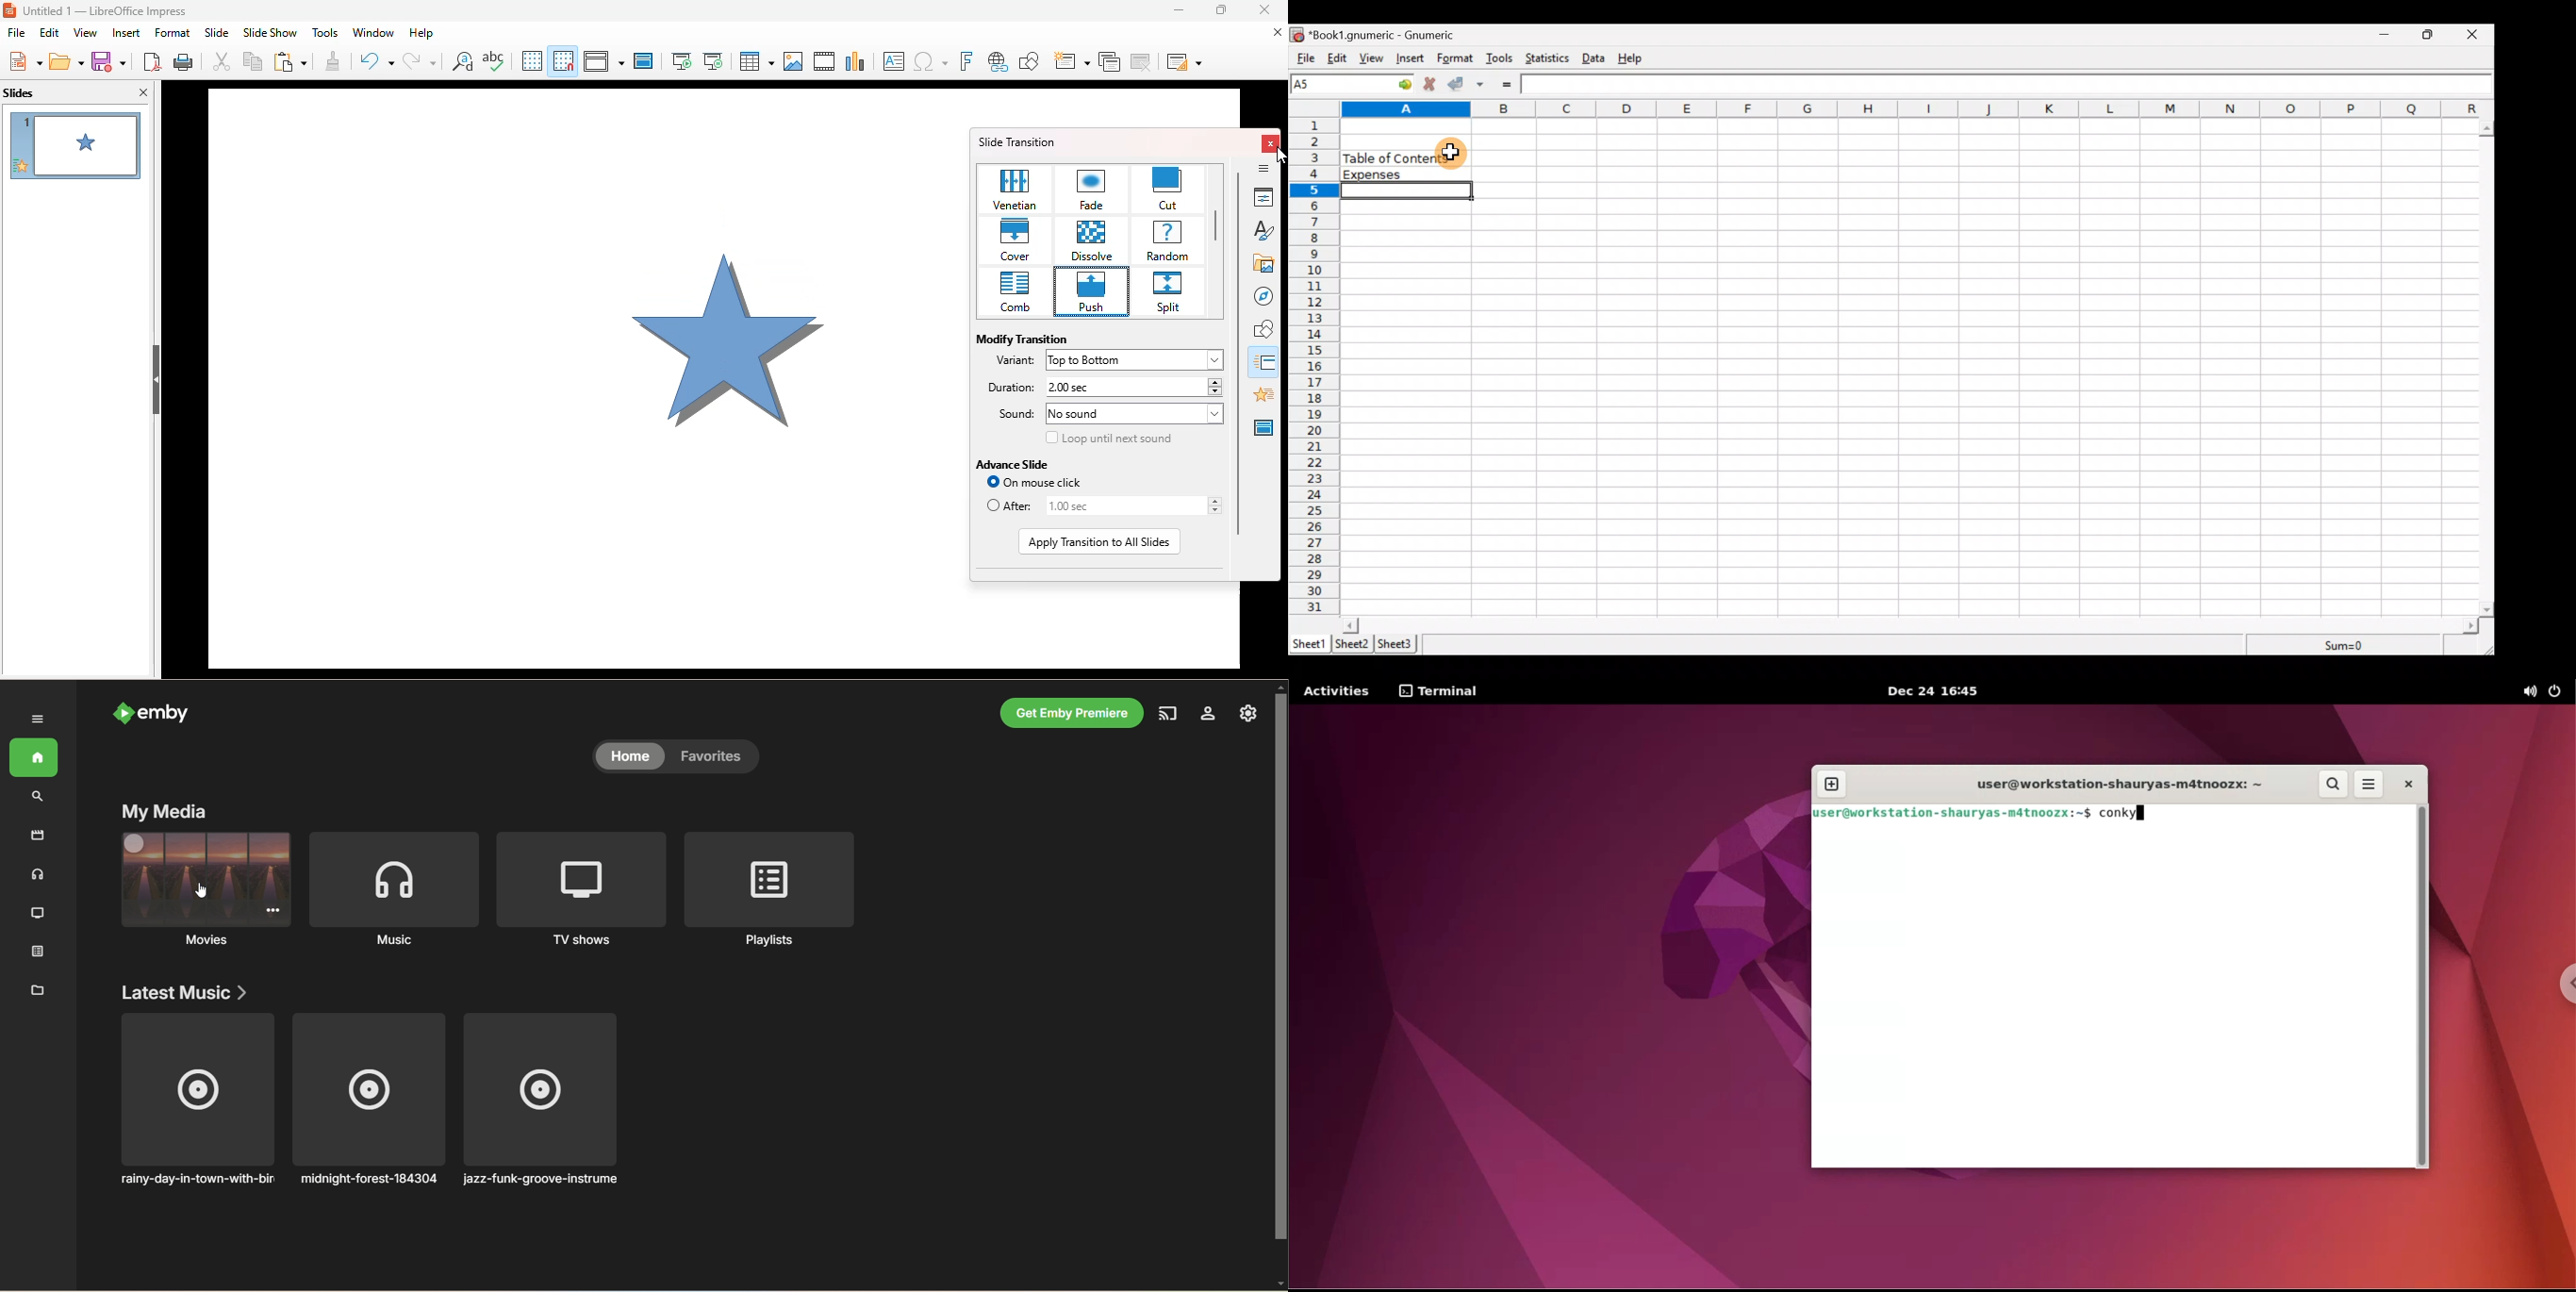 Image resolution: width=2576 pixels, height=1316 pixels. I want to click on master slide, so click(644, 60).